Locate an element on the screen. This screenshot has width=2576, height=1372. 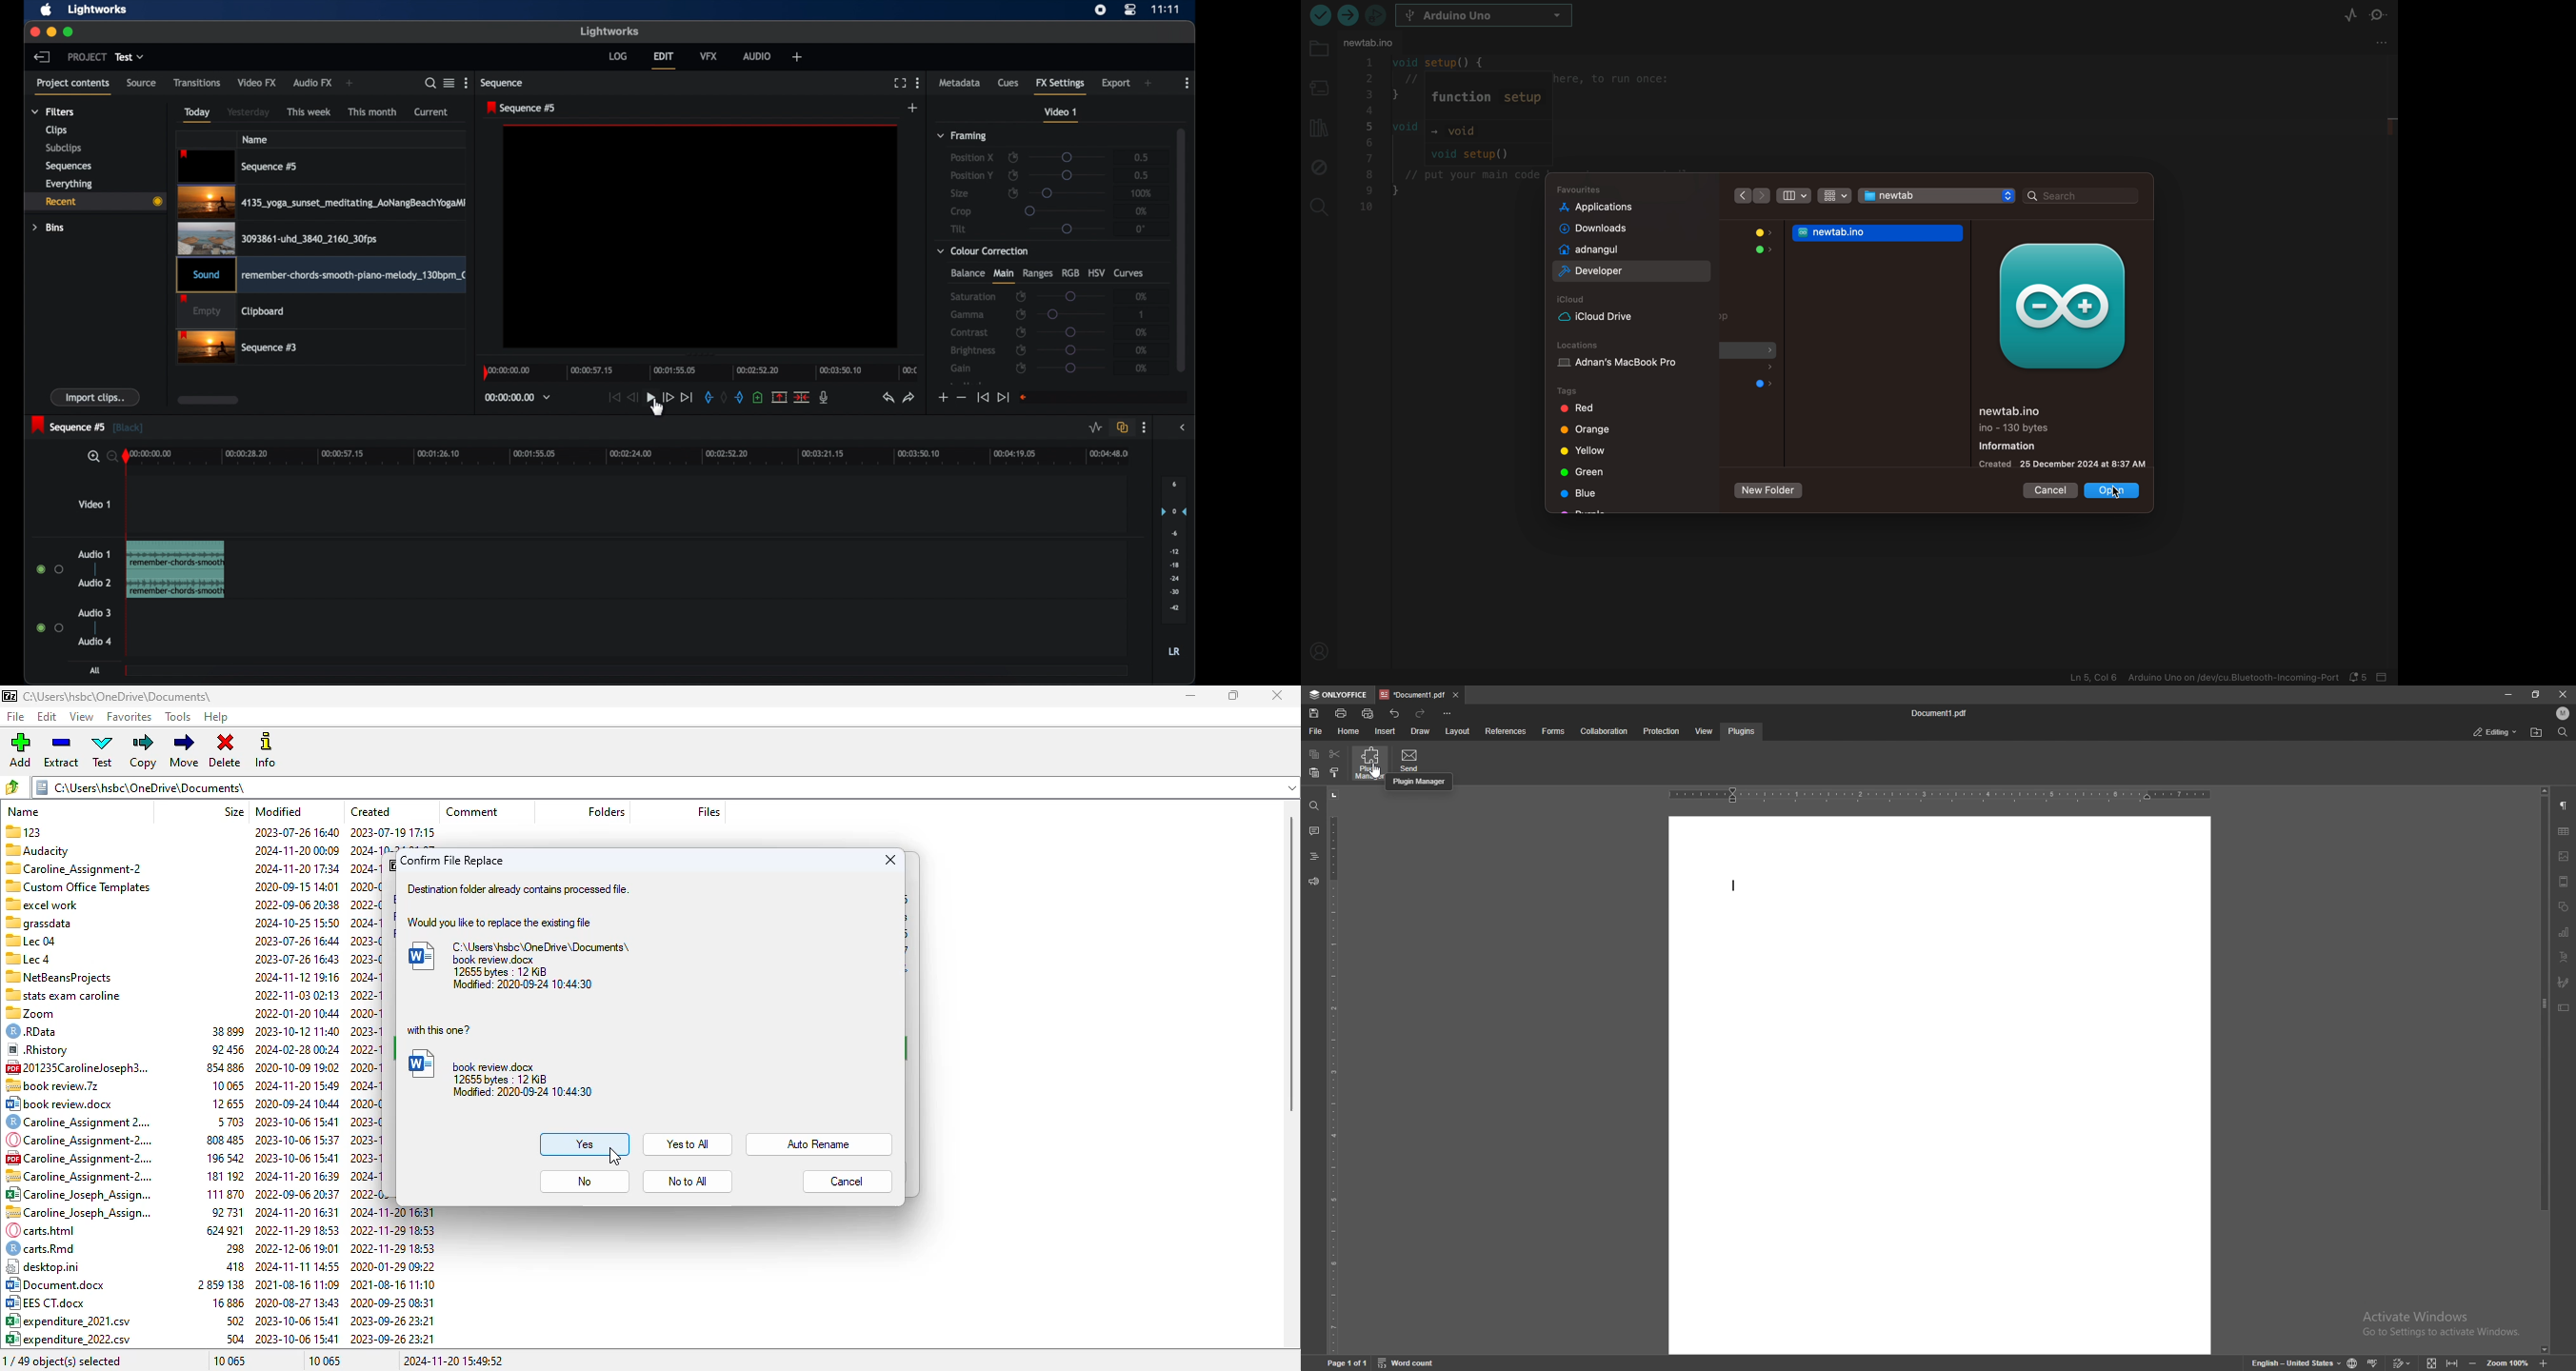
audio 1 is located at coordinates (95, 554).